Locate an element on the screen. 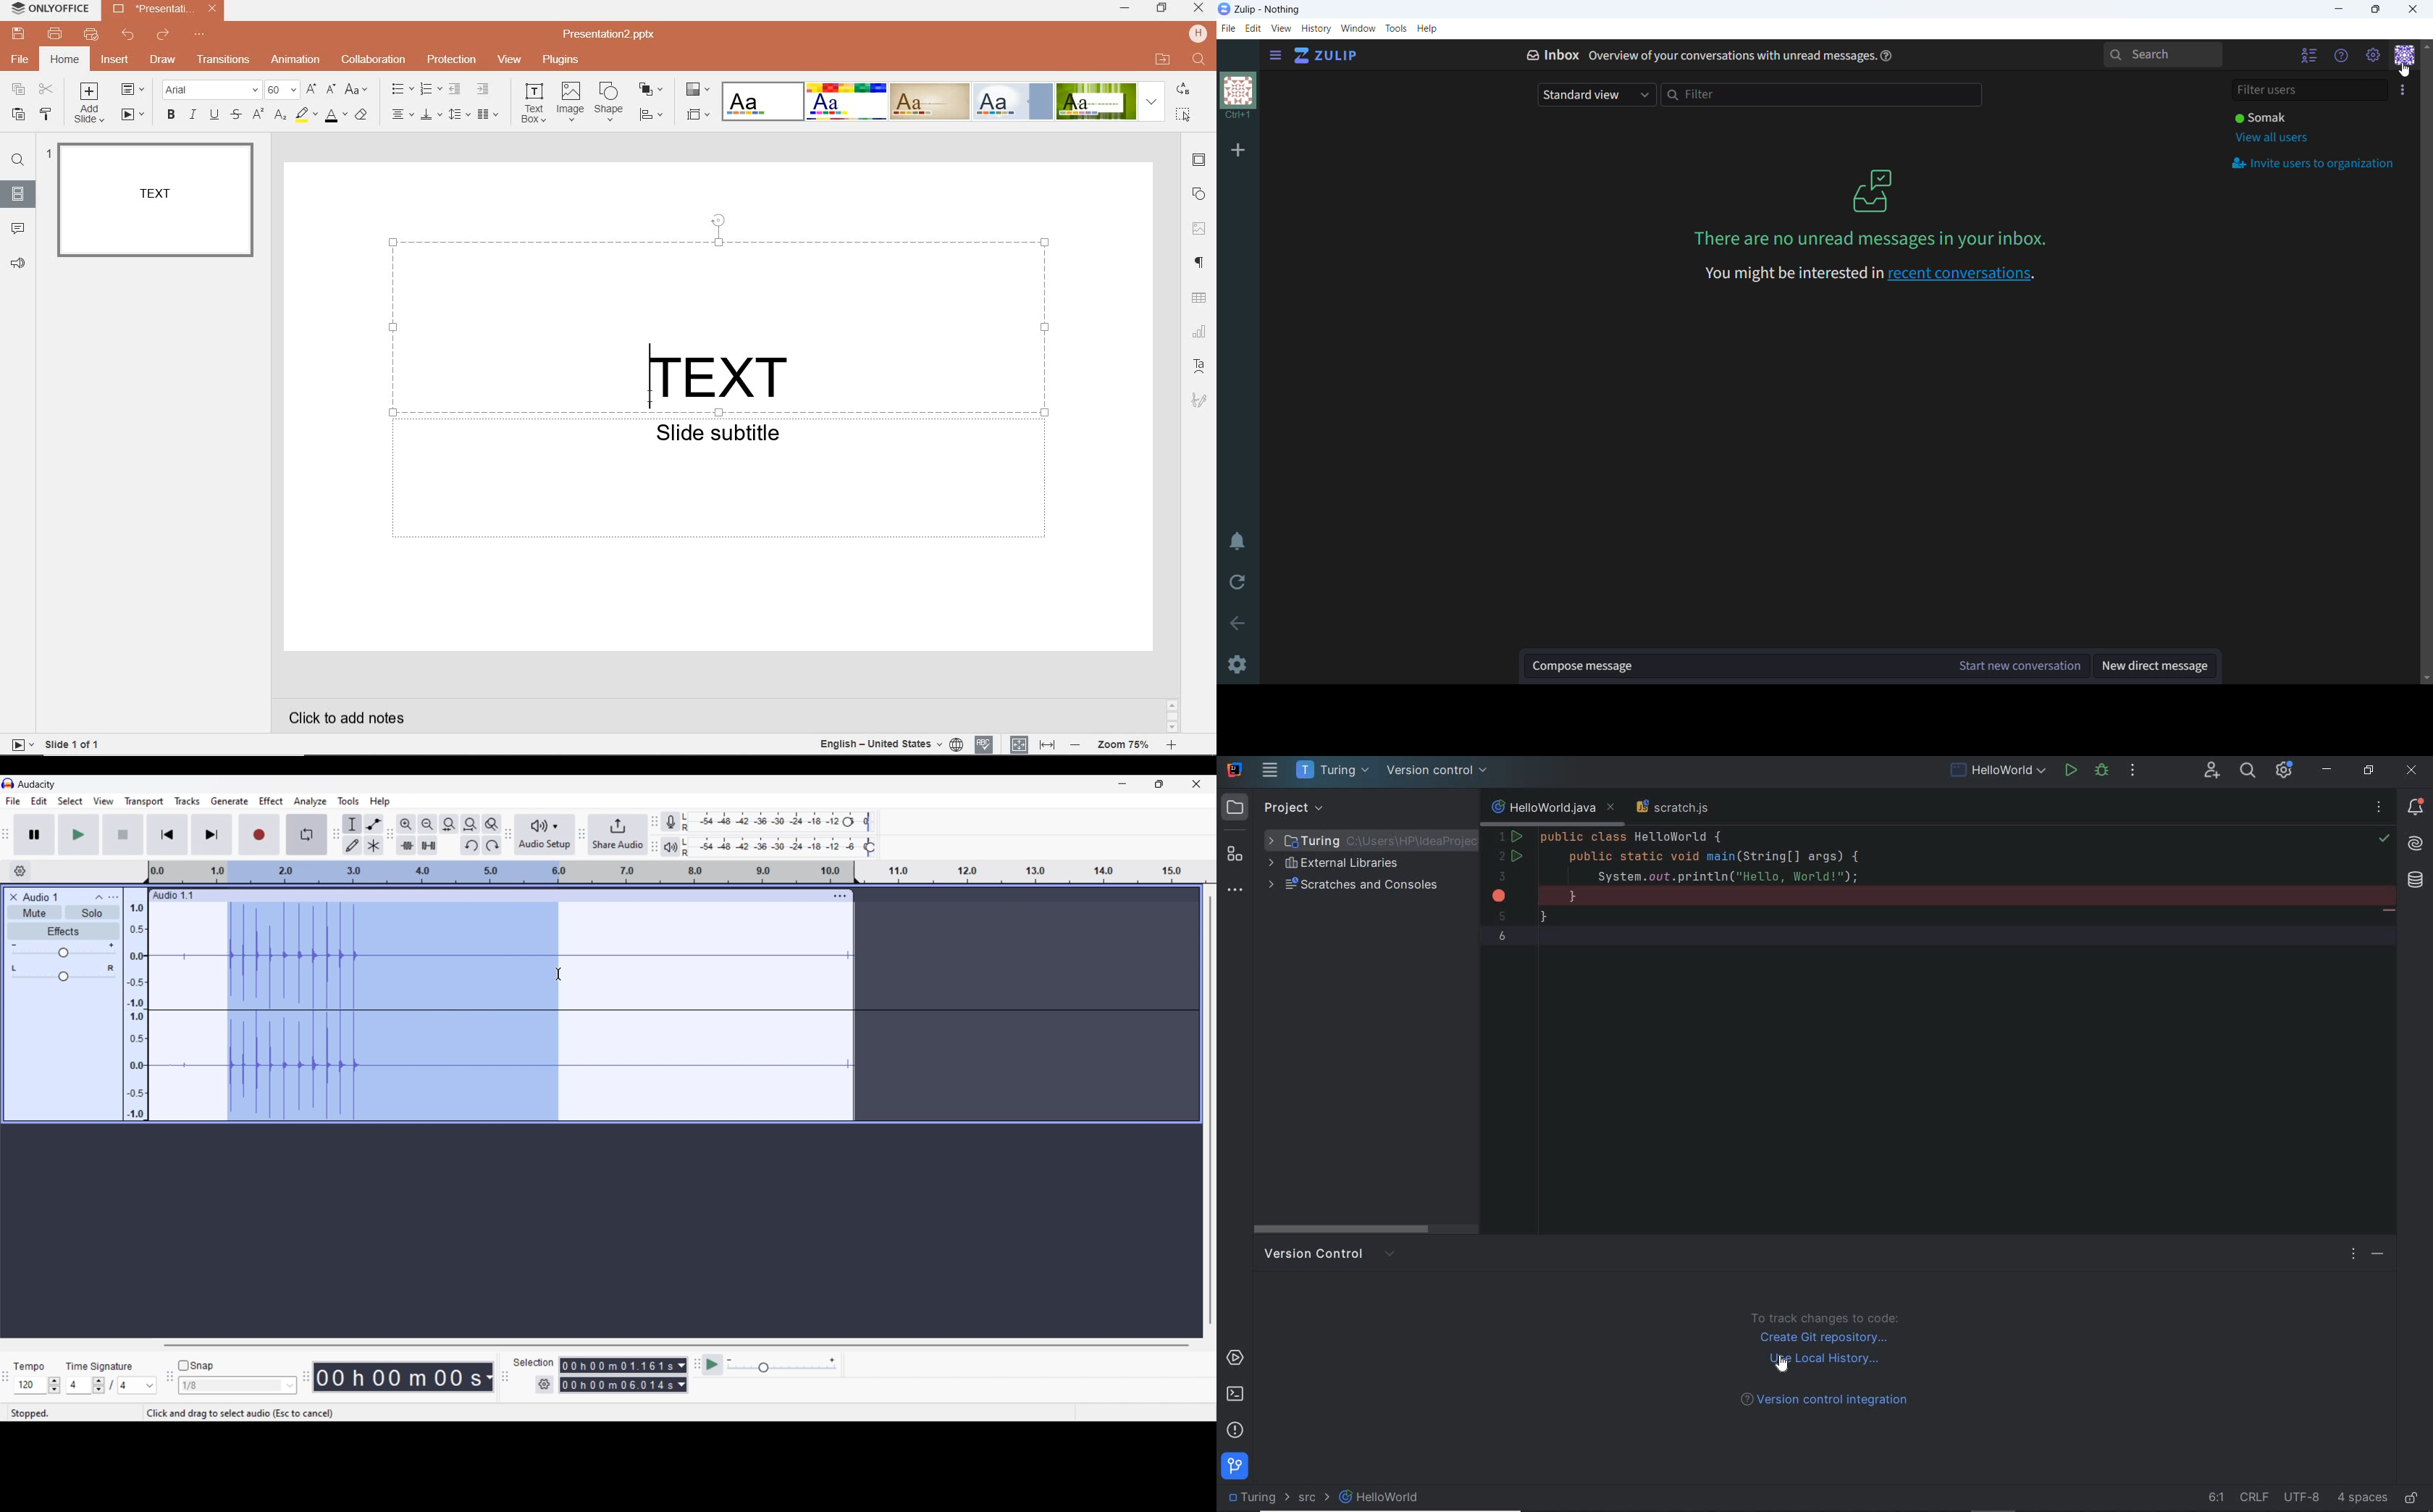 The width and height of the screenshot is (2436, 1512). NUMBERING is located at coordinates (429, 91).